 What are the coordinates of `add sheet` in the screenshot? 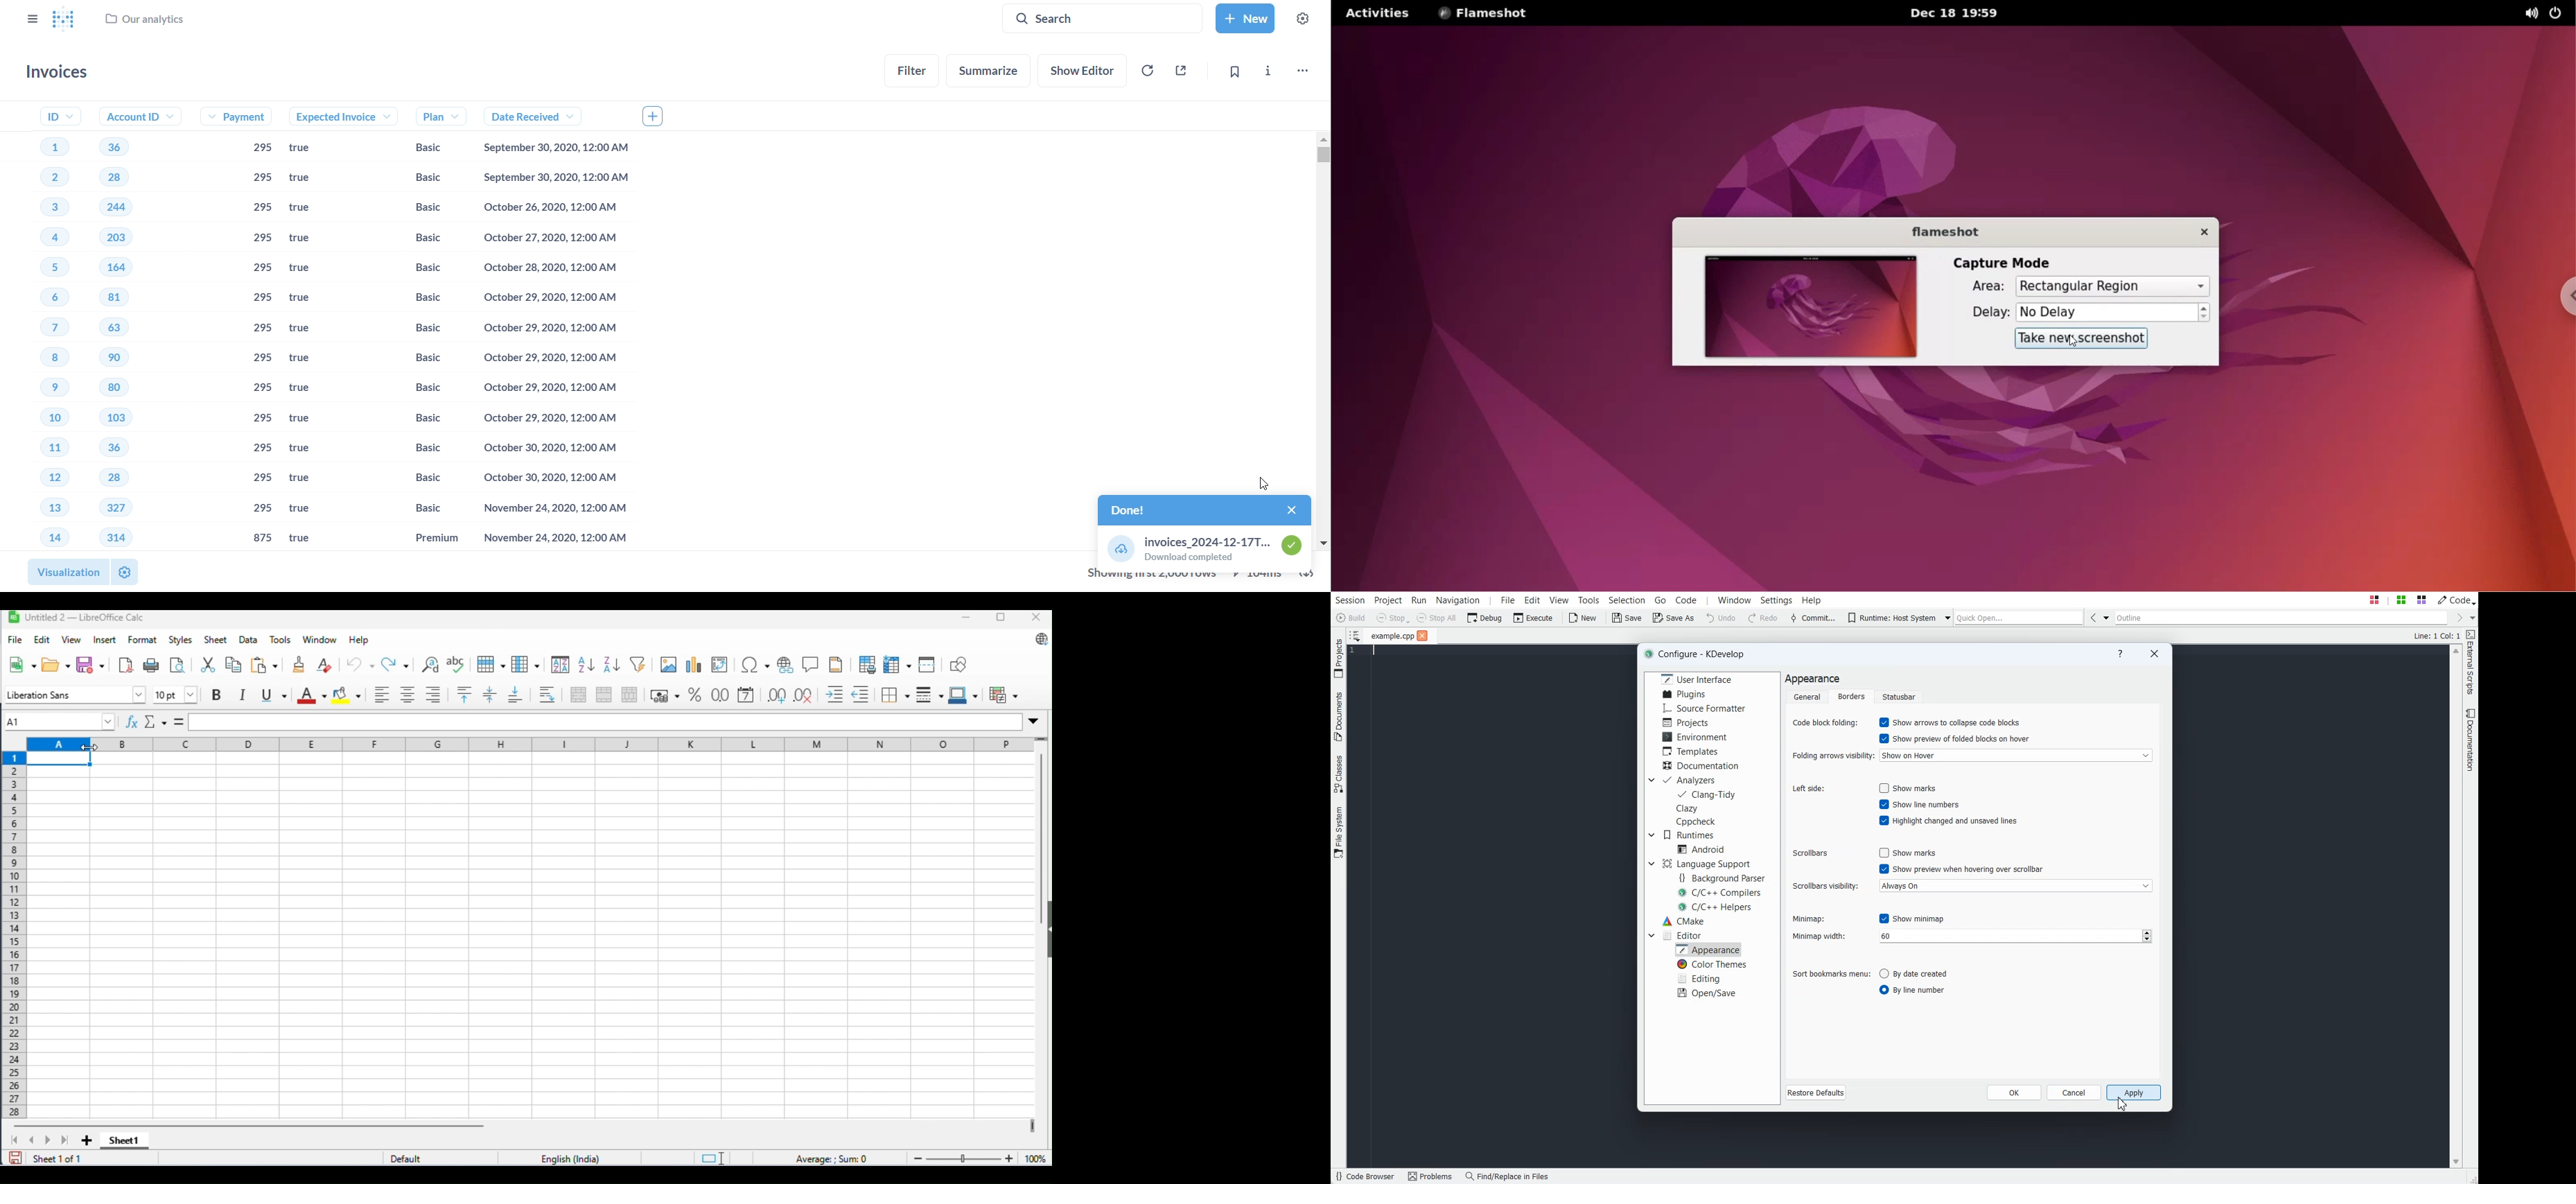 It's located at (86, 1140).